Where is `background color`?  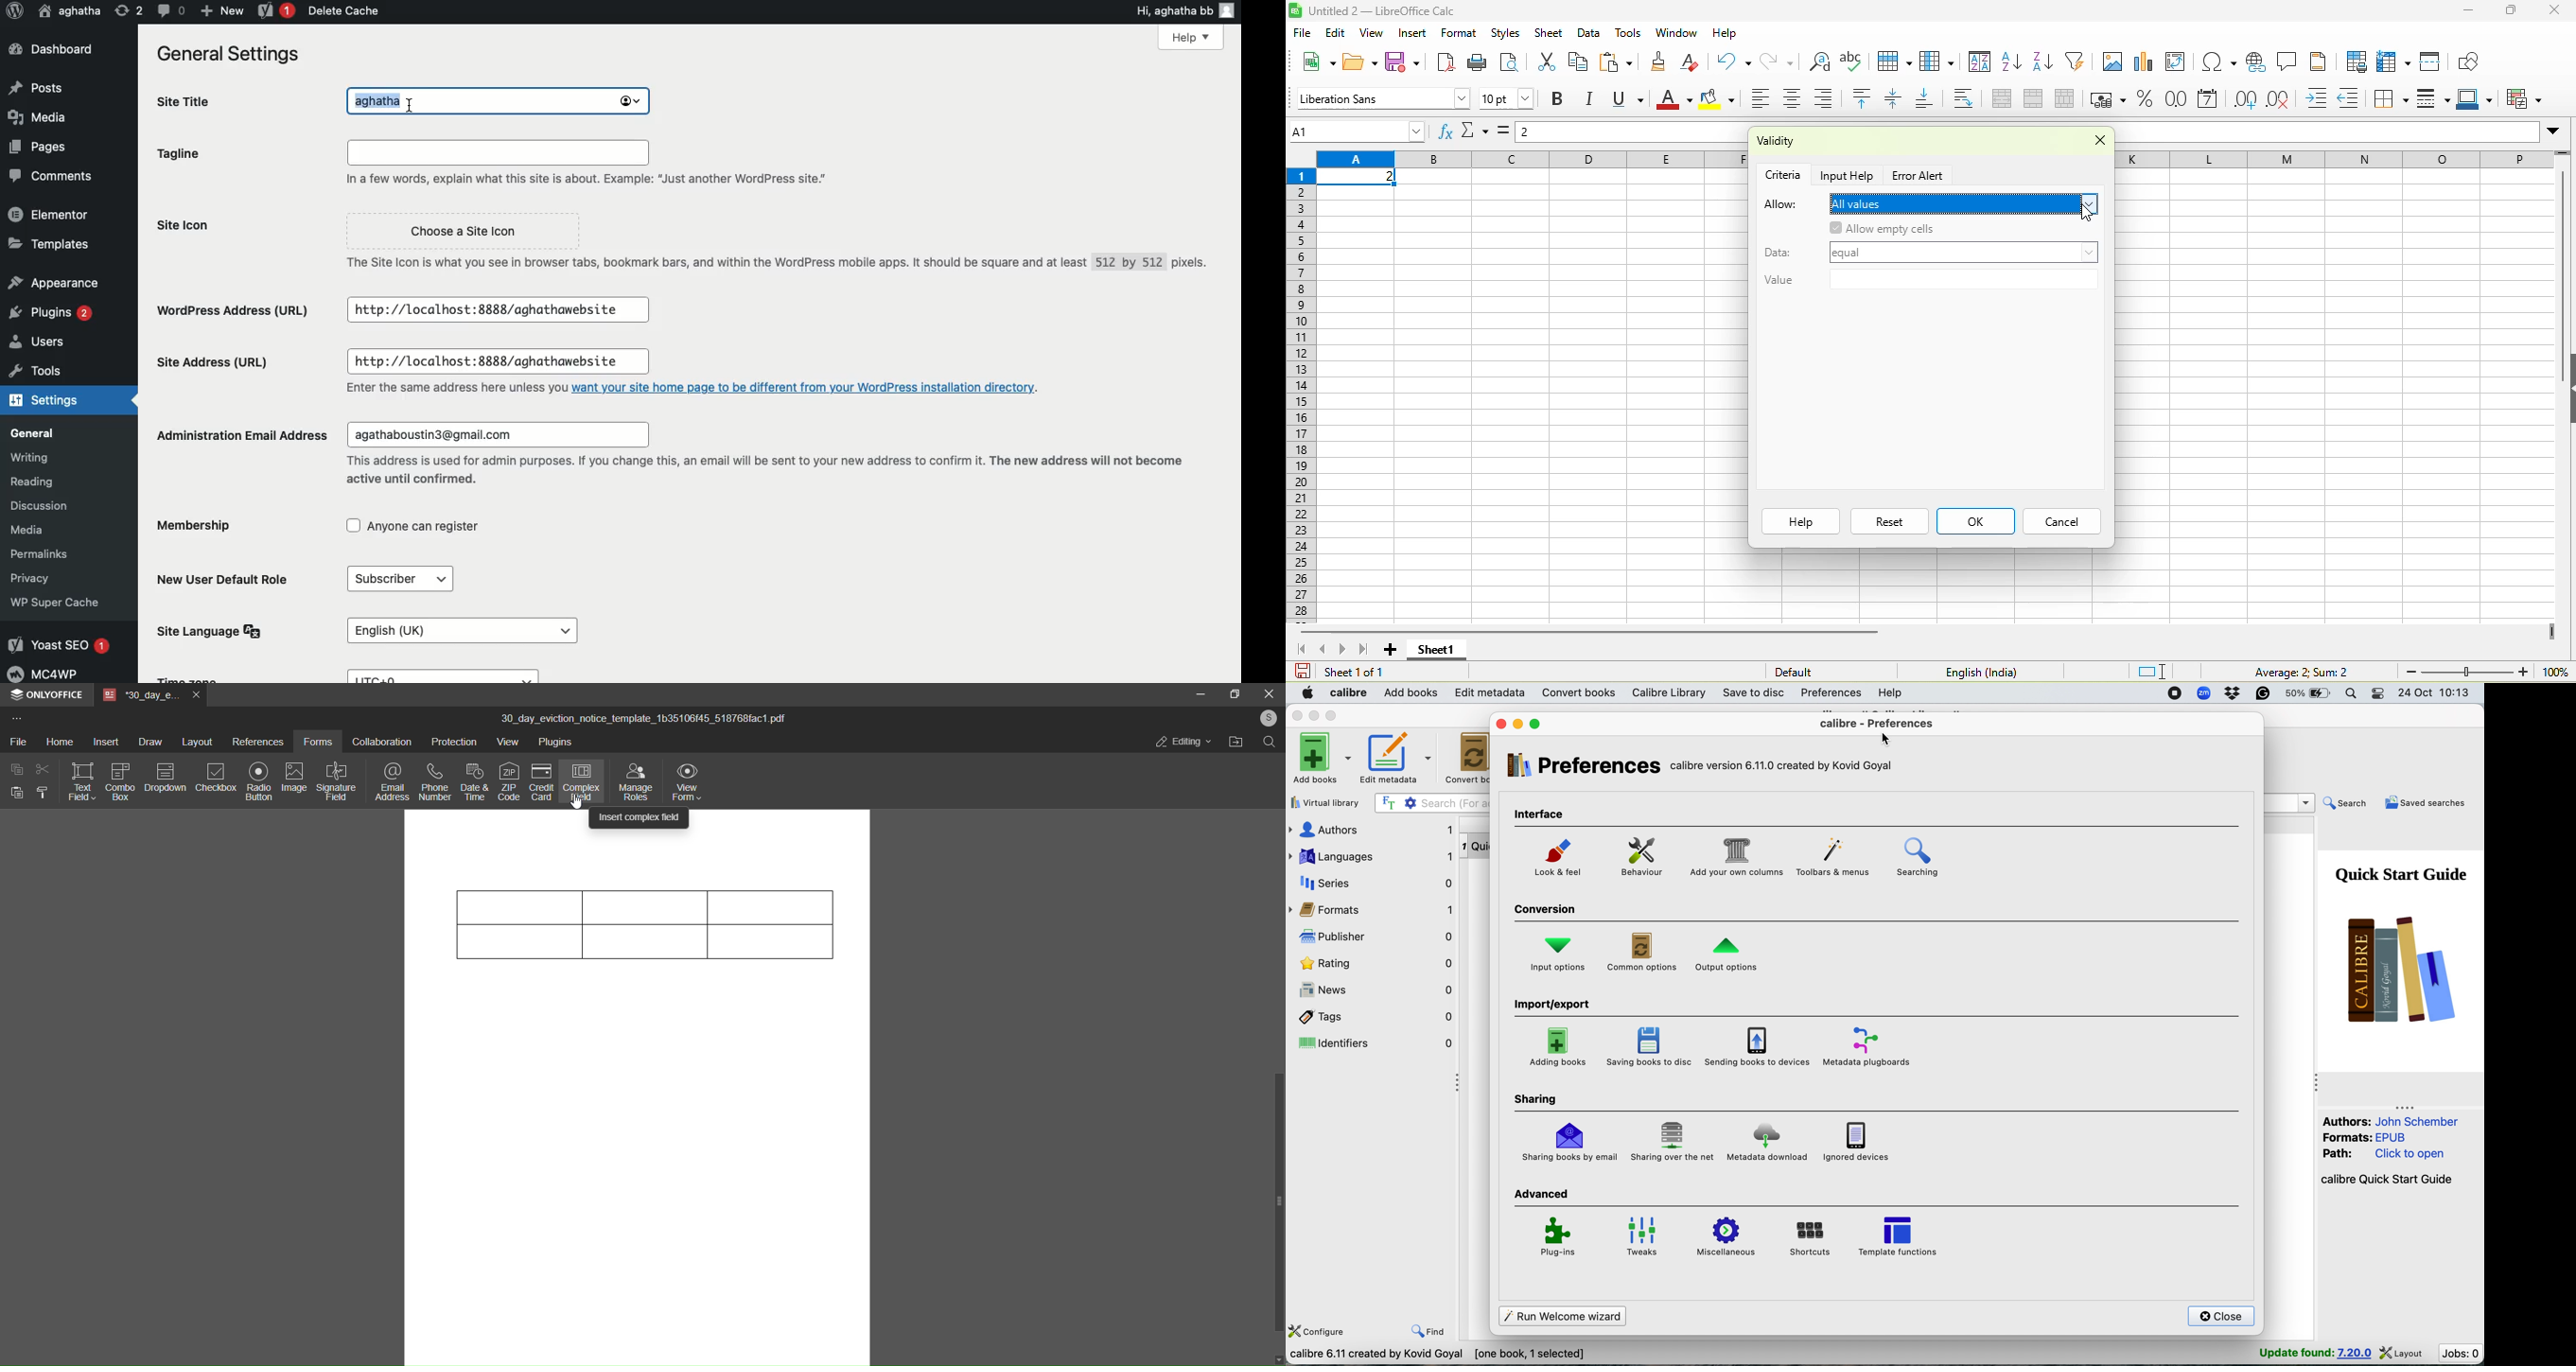
background color is located at coordinates (1718, 100).